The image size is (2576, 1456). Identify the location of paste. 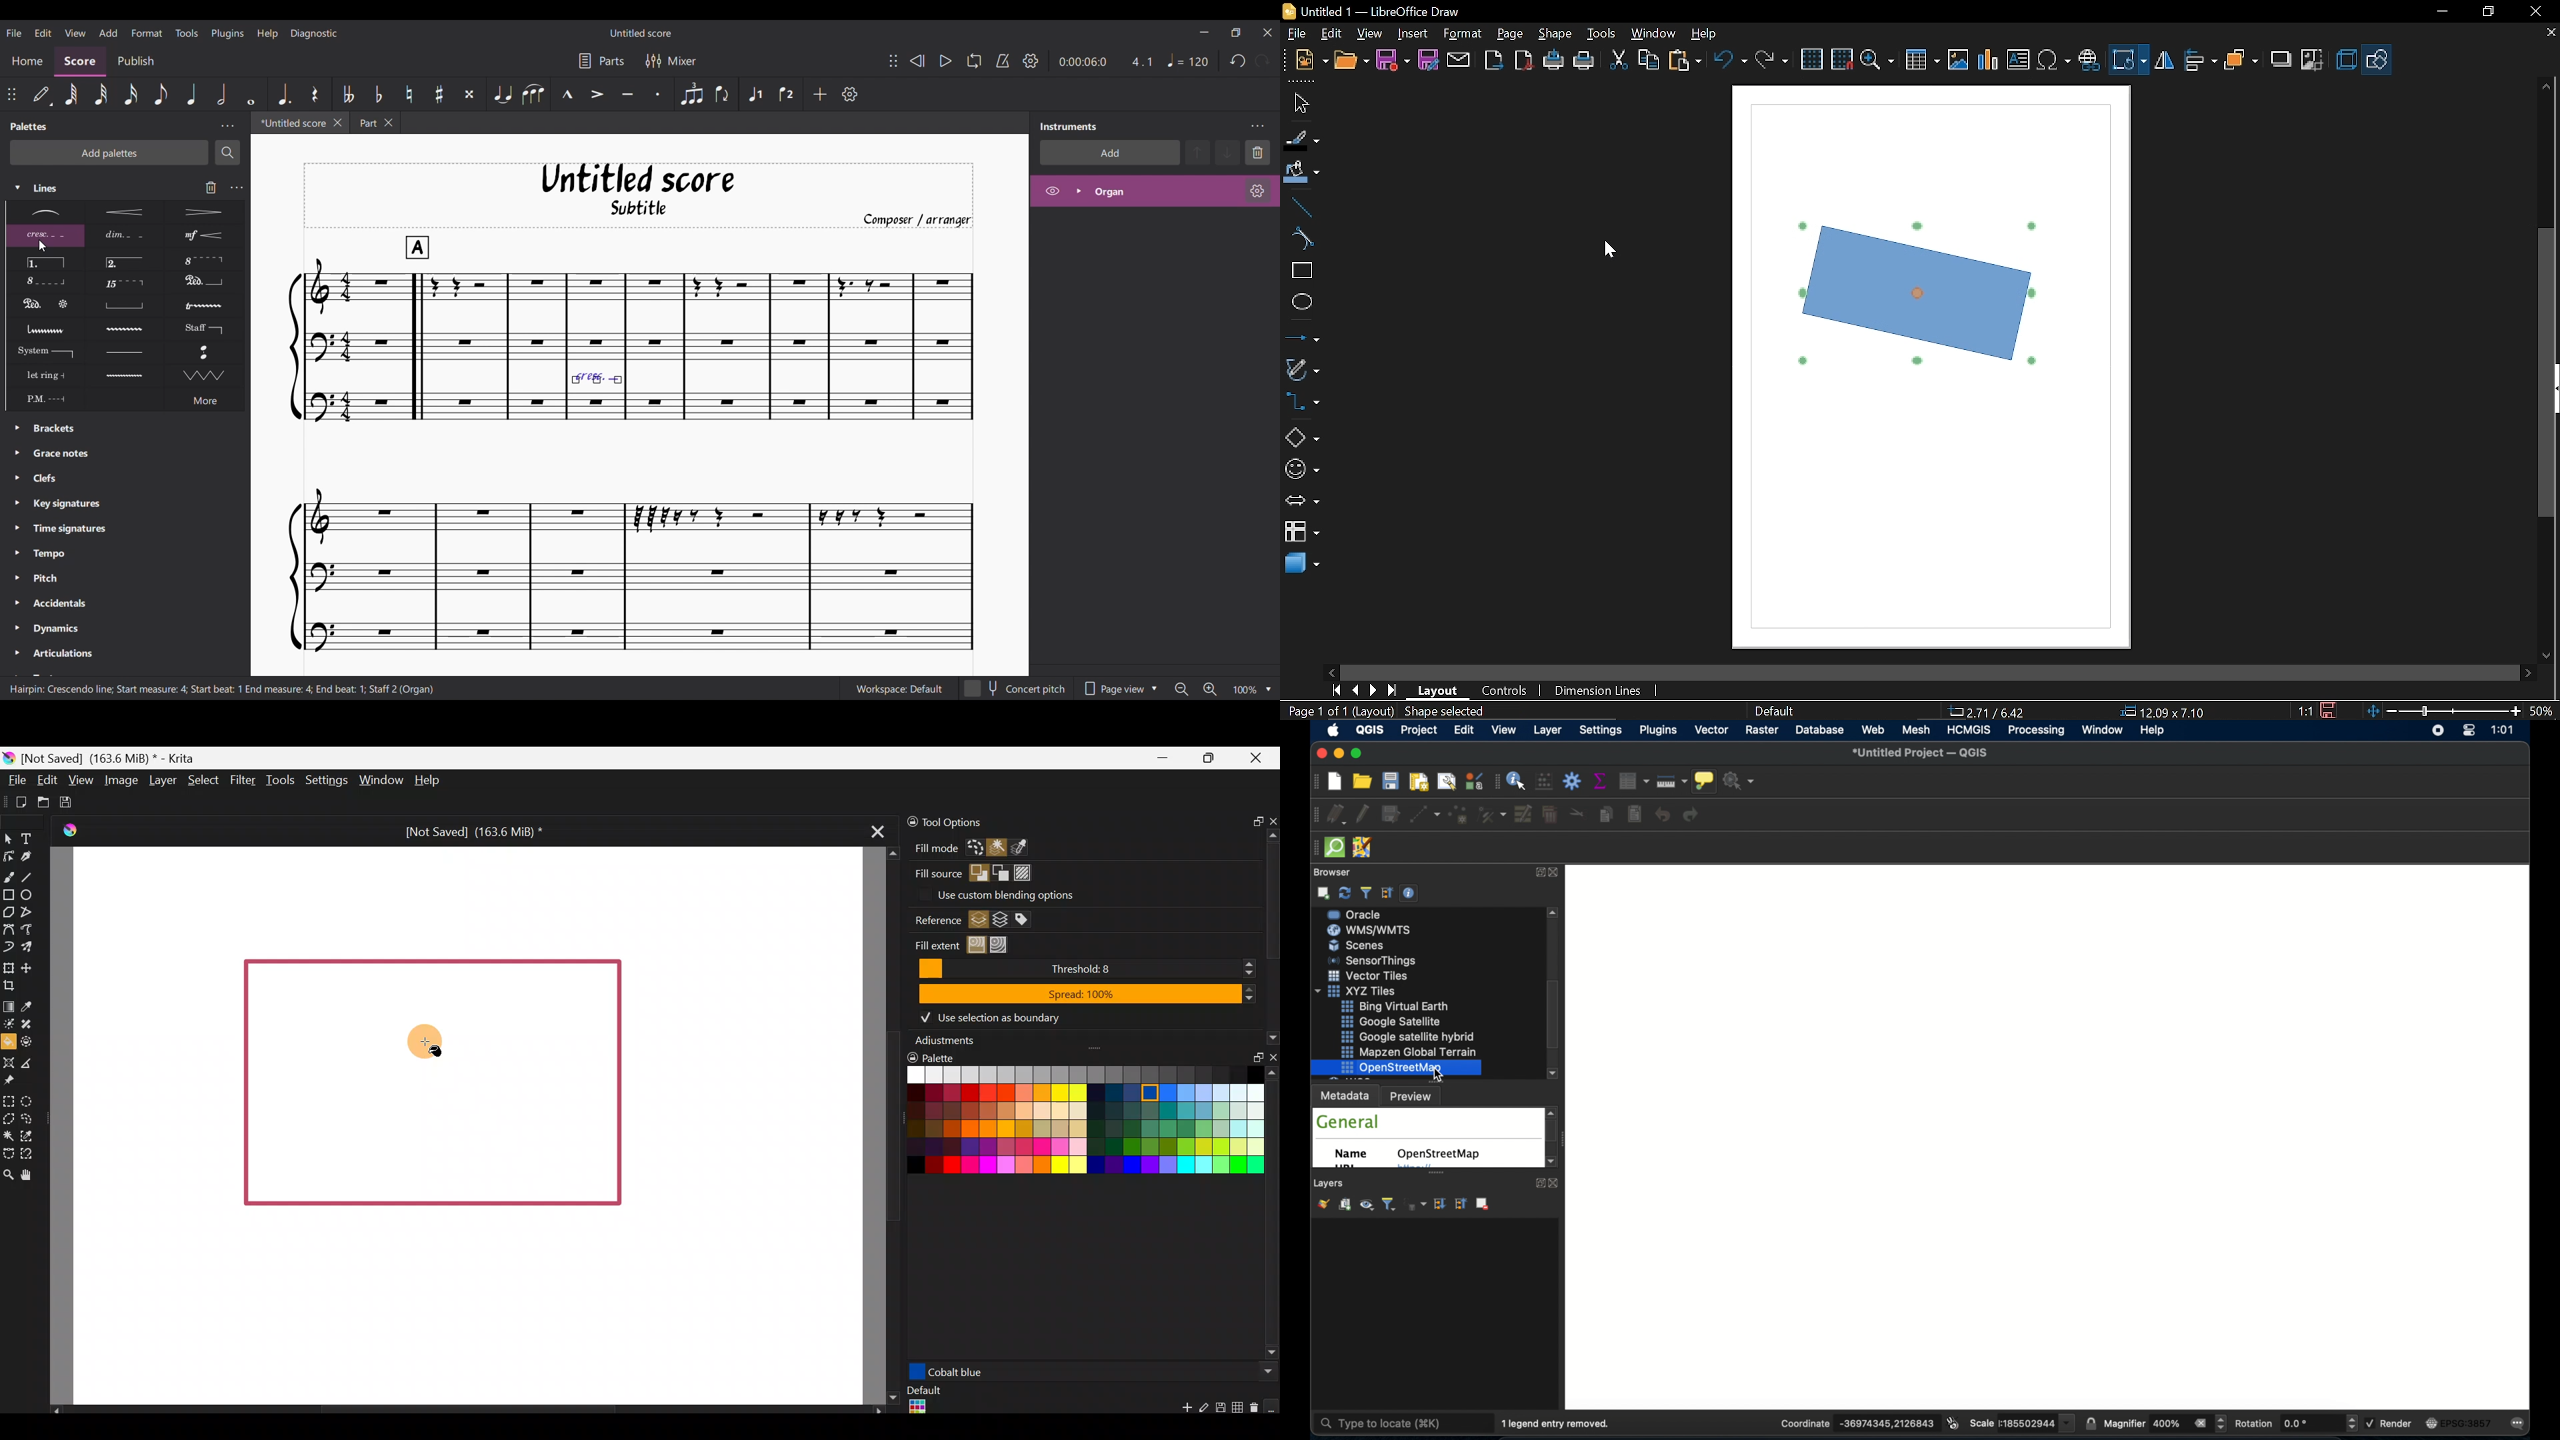
(1686, 60).